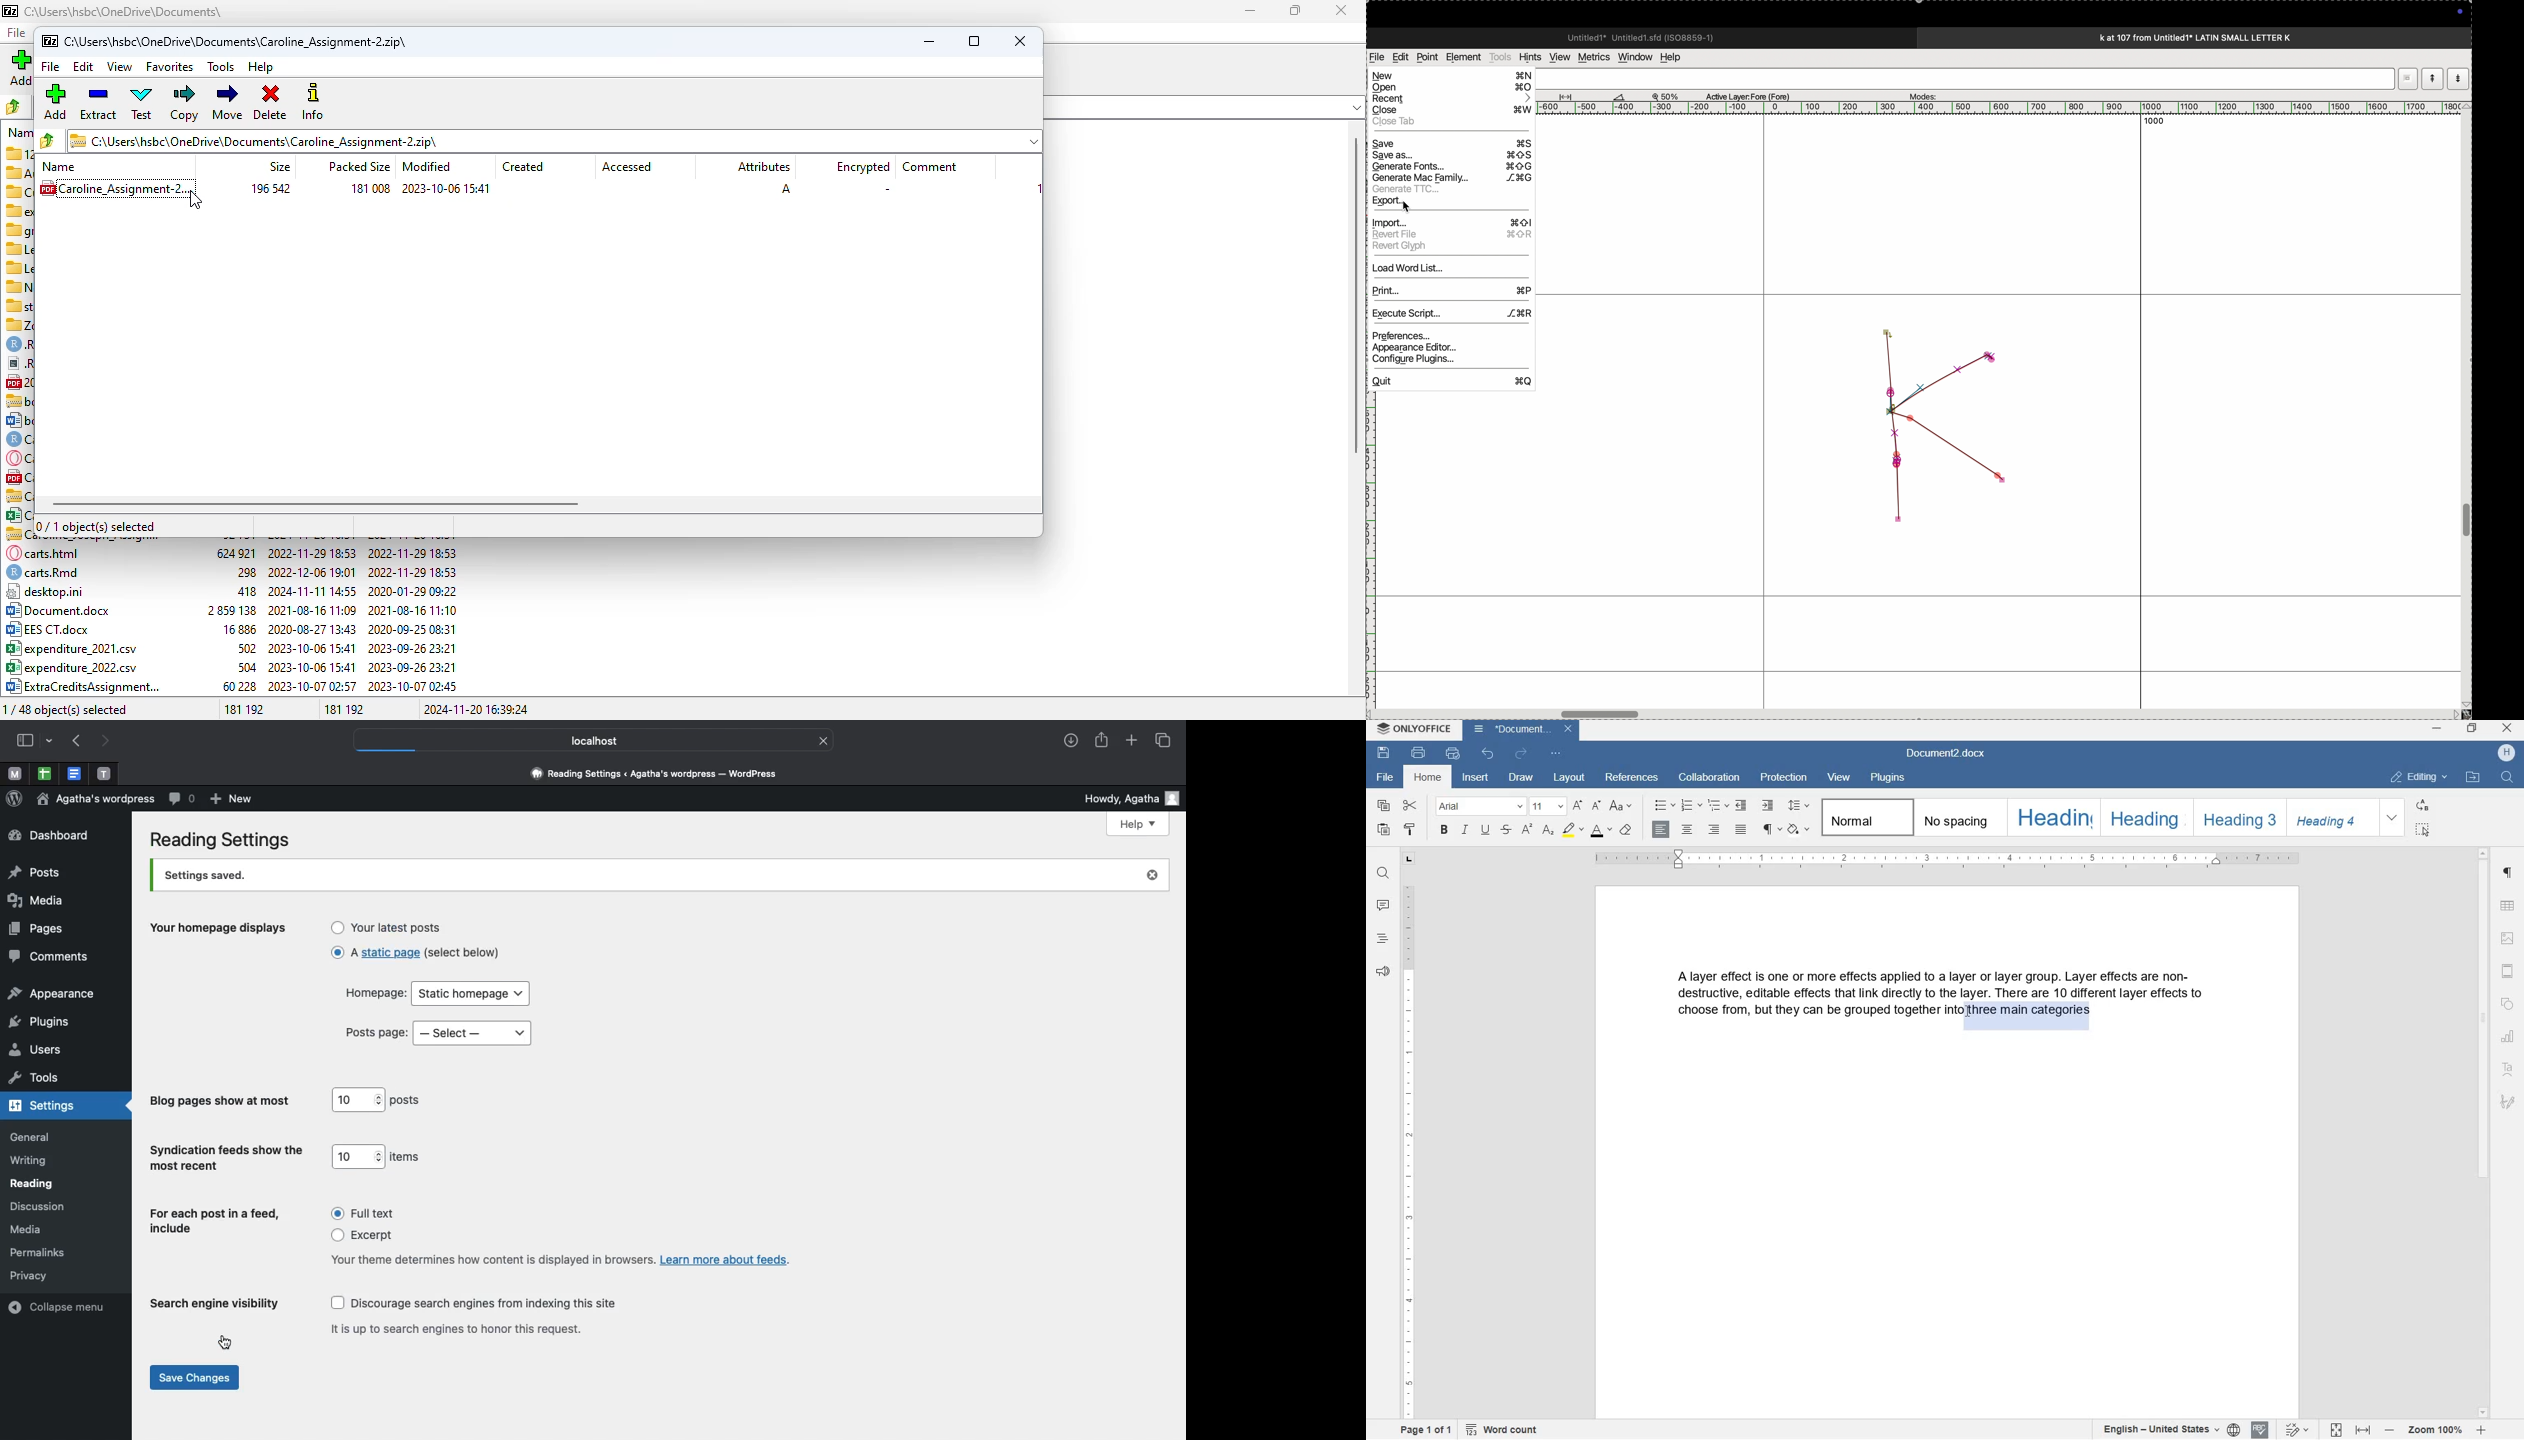  I want to click on heading 3, so click(2236, 816).